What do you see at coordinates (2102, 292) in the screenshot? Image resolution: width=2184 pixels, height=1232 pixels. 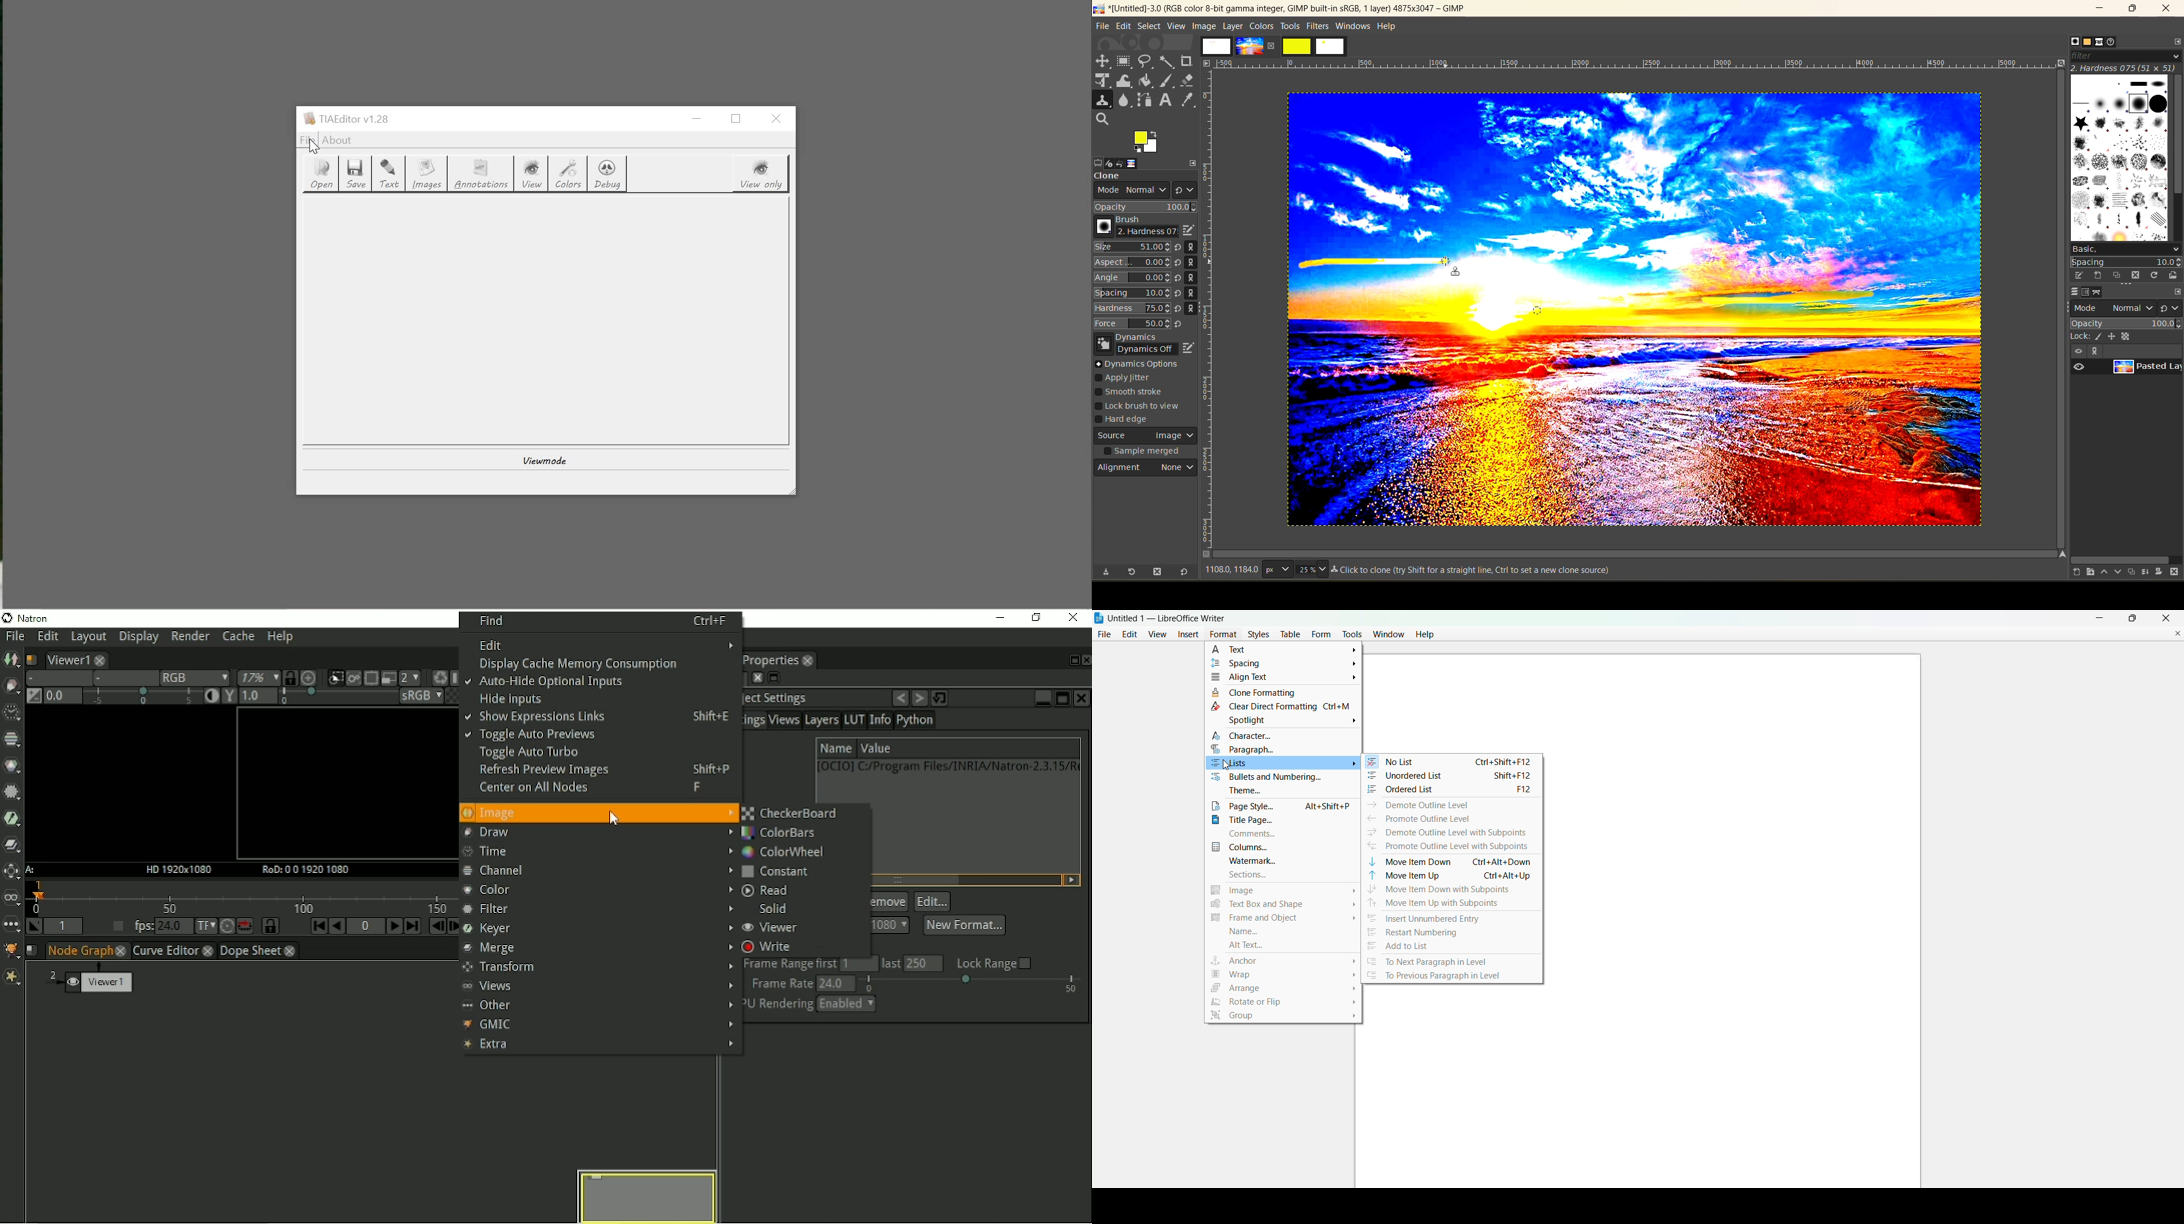 I see `paths` at bounding box center [2102, 292].